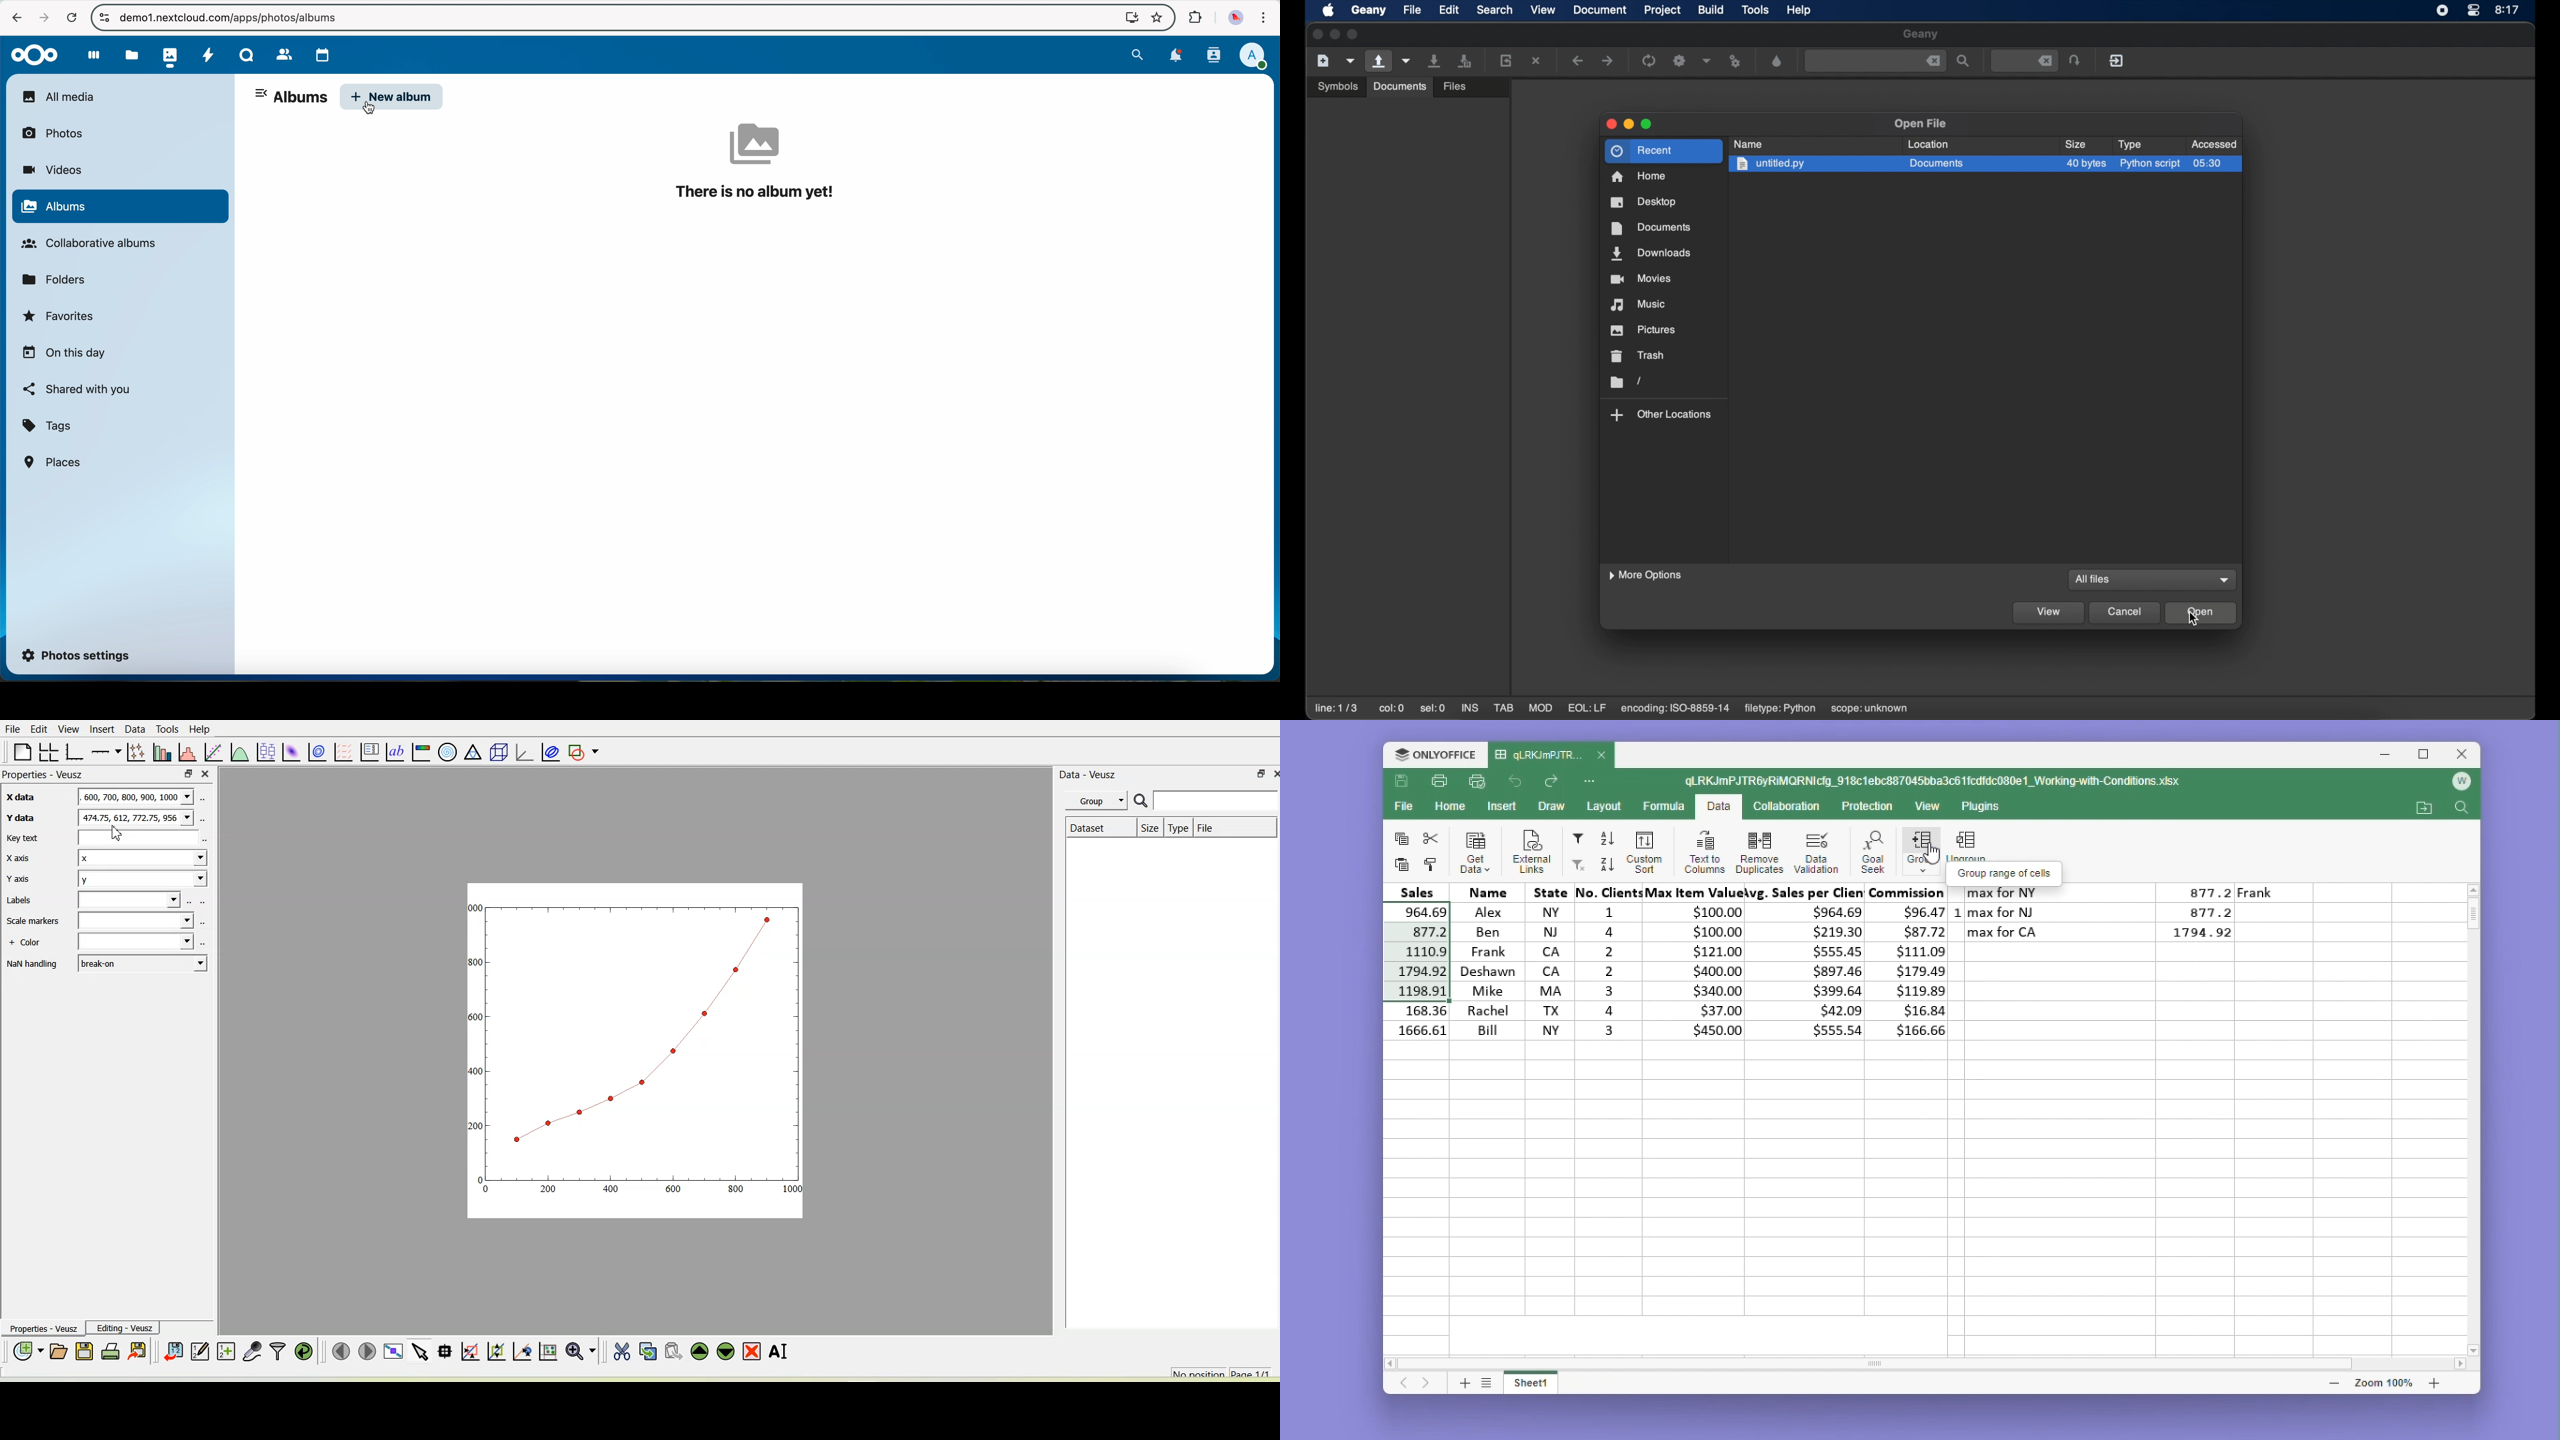  Describe the element at coordinates (120, 208) in the screenshot. I see `click on albums` at that location.